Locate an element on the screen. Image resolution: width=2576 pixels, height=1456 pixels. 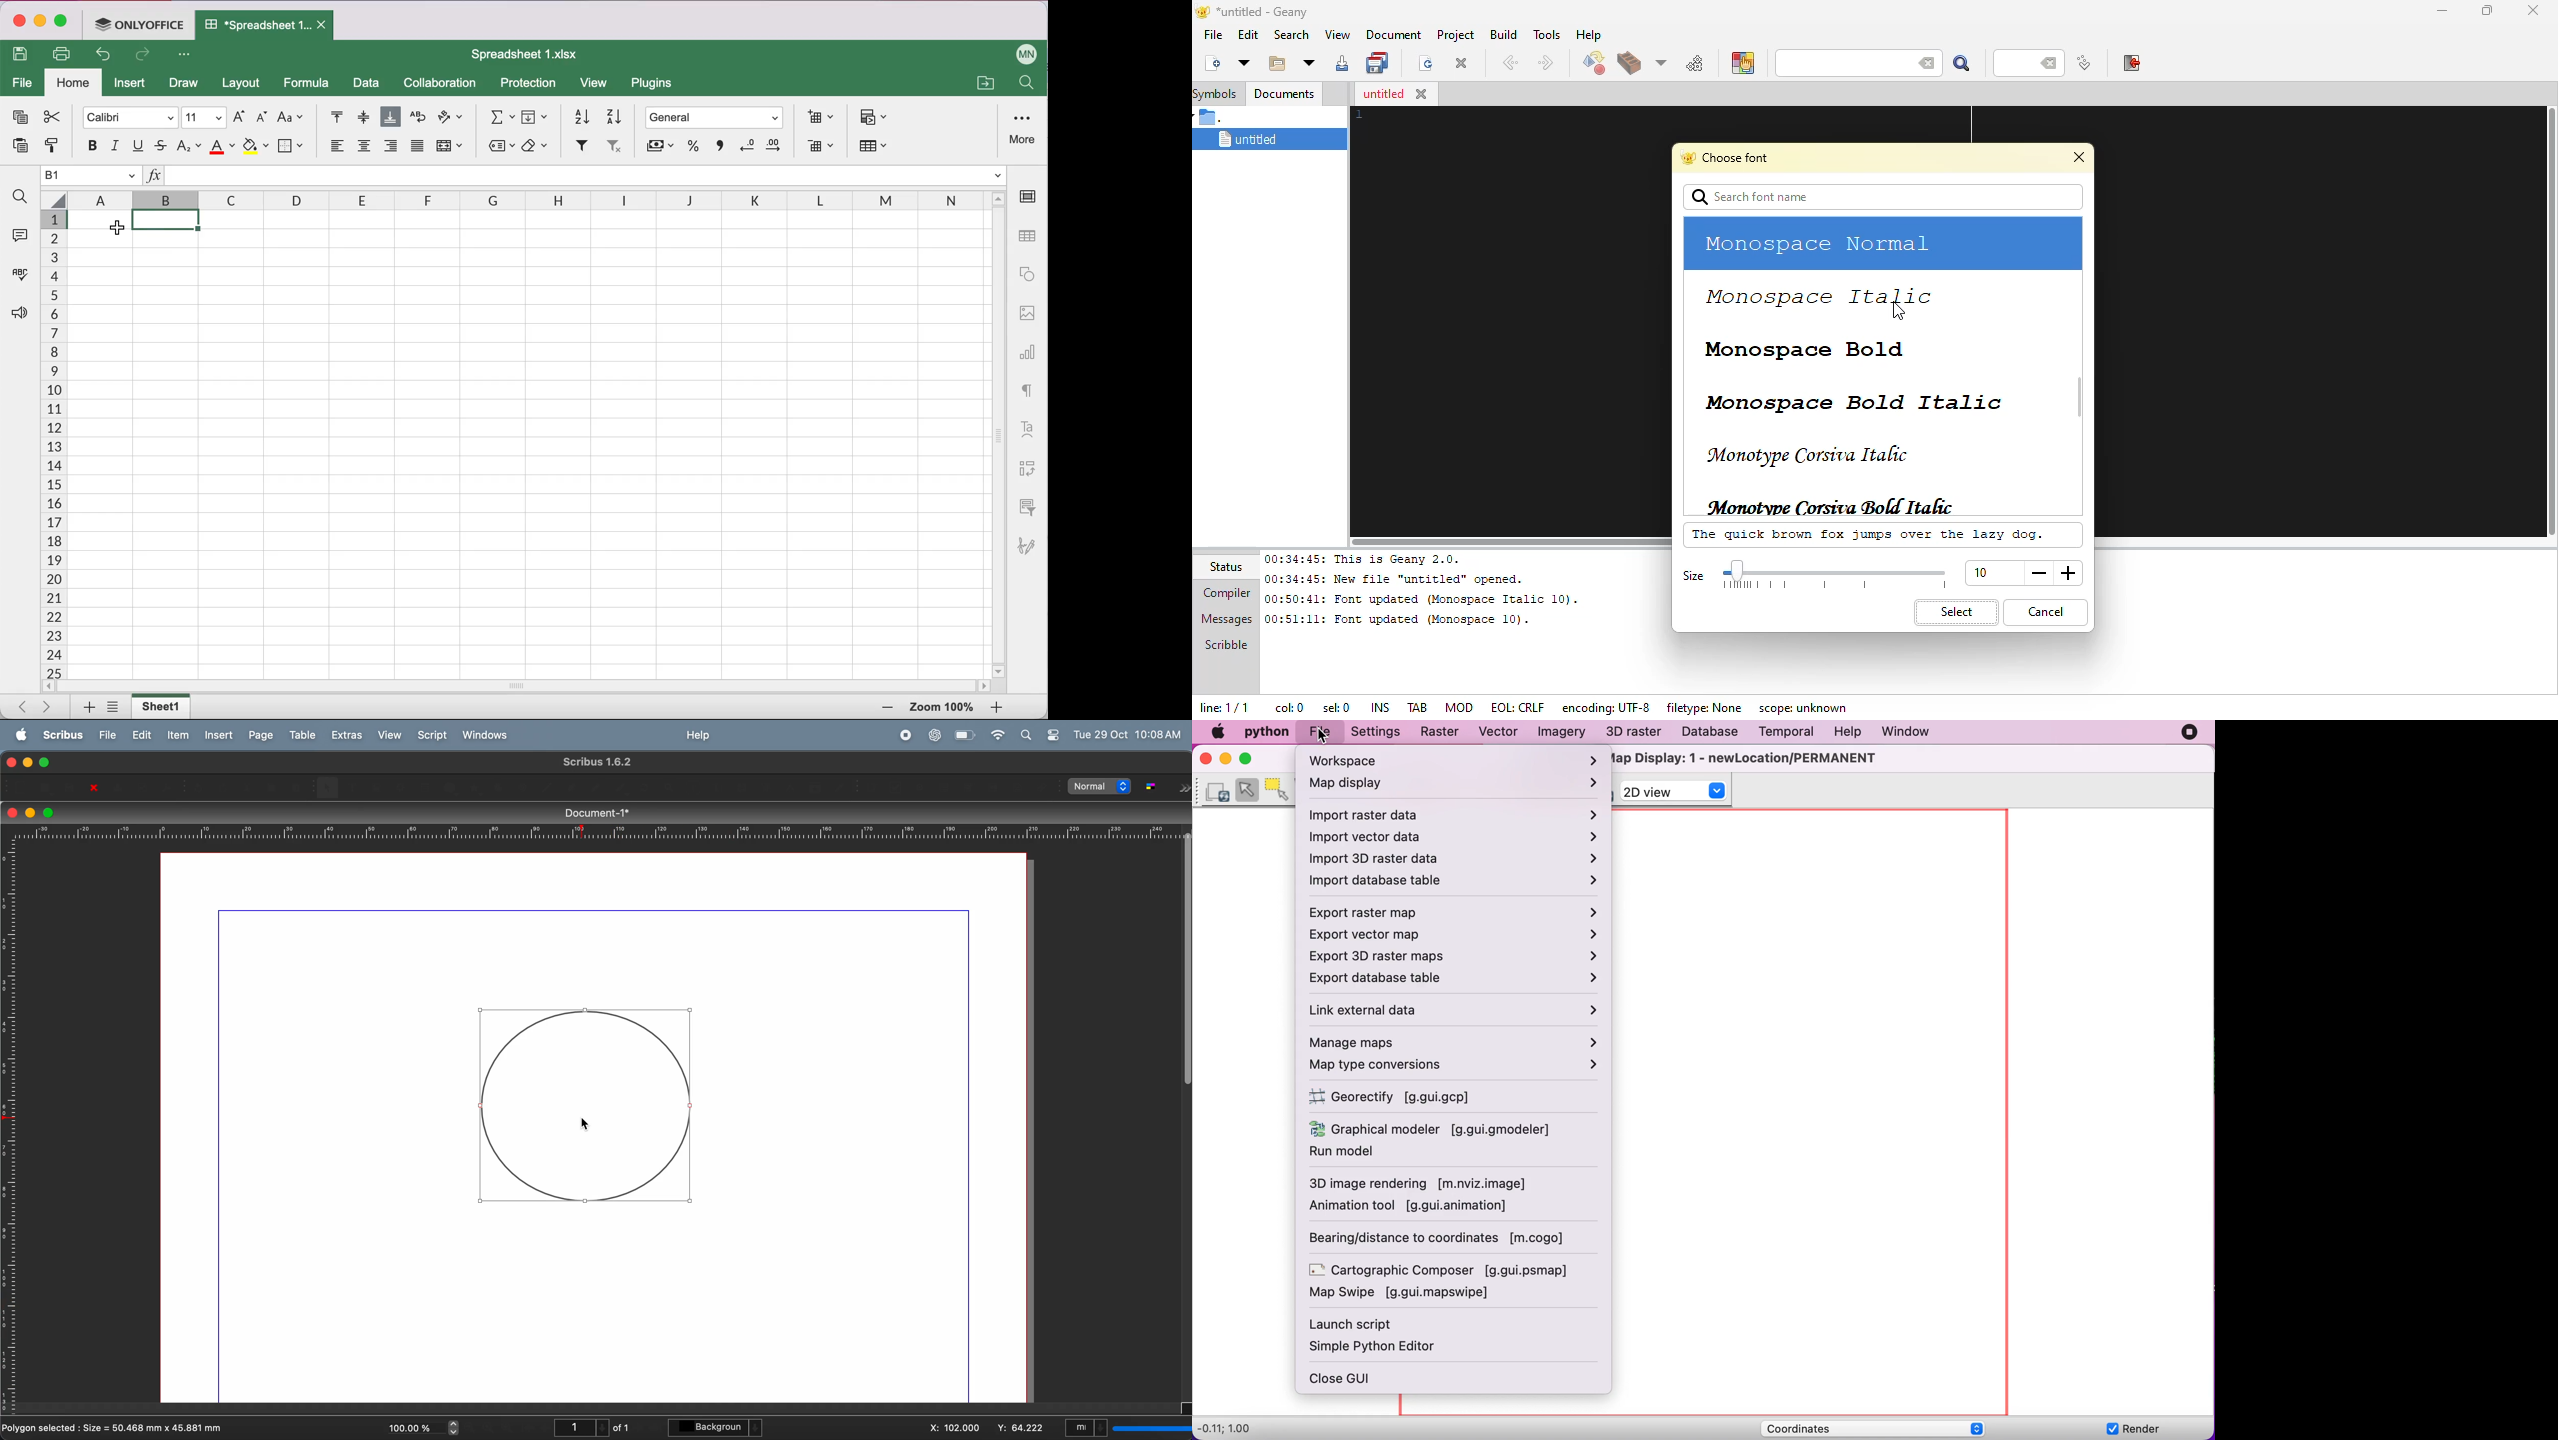
chatgpt is located at coordinates (935, 735).